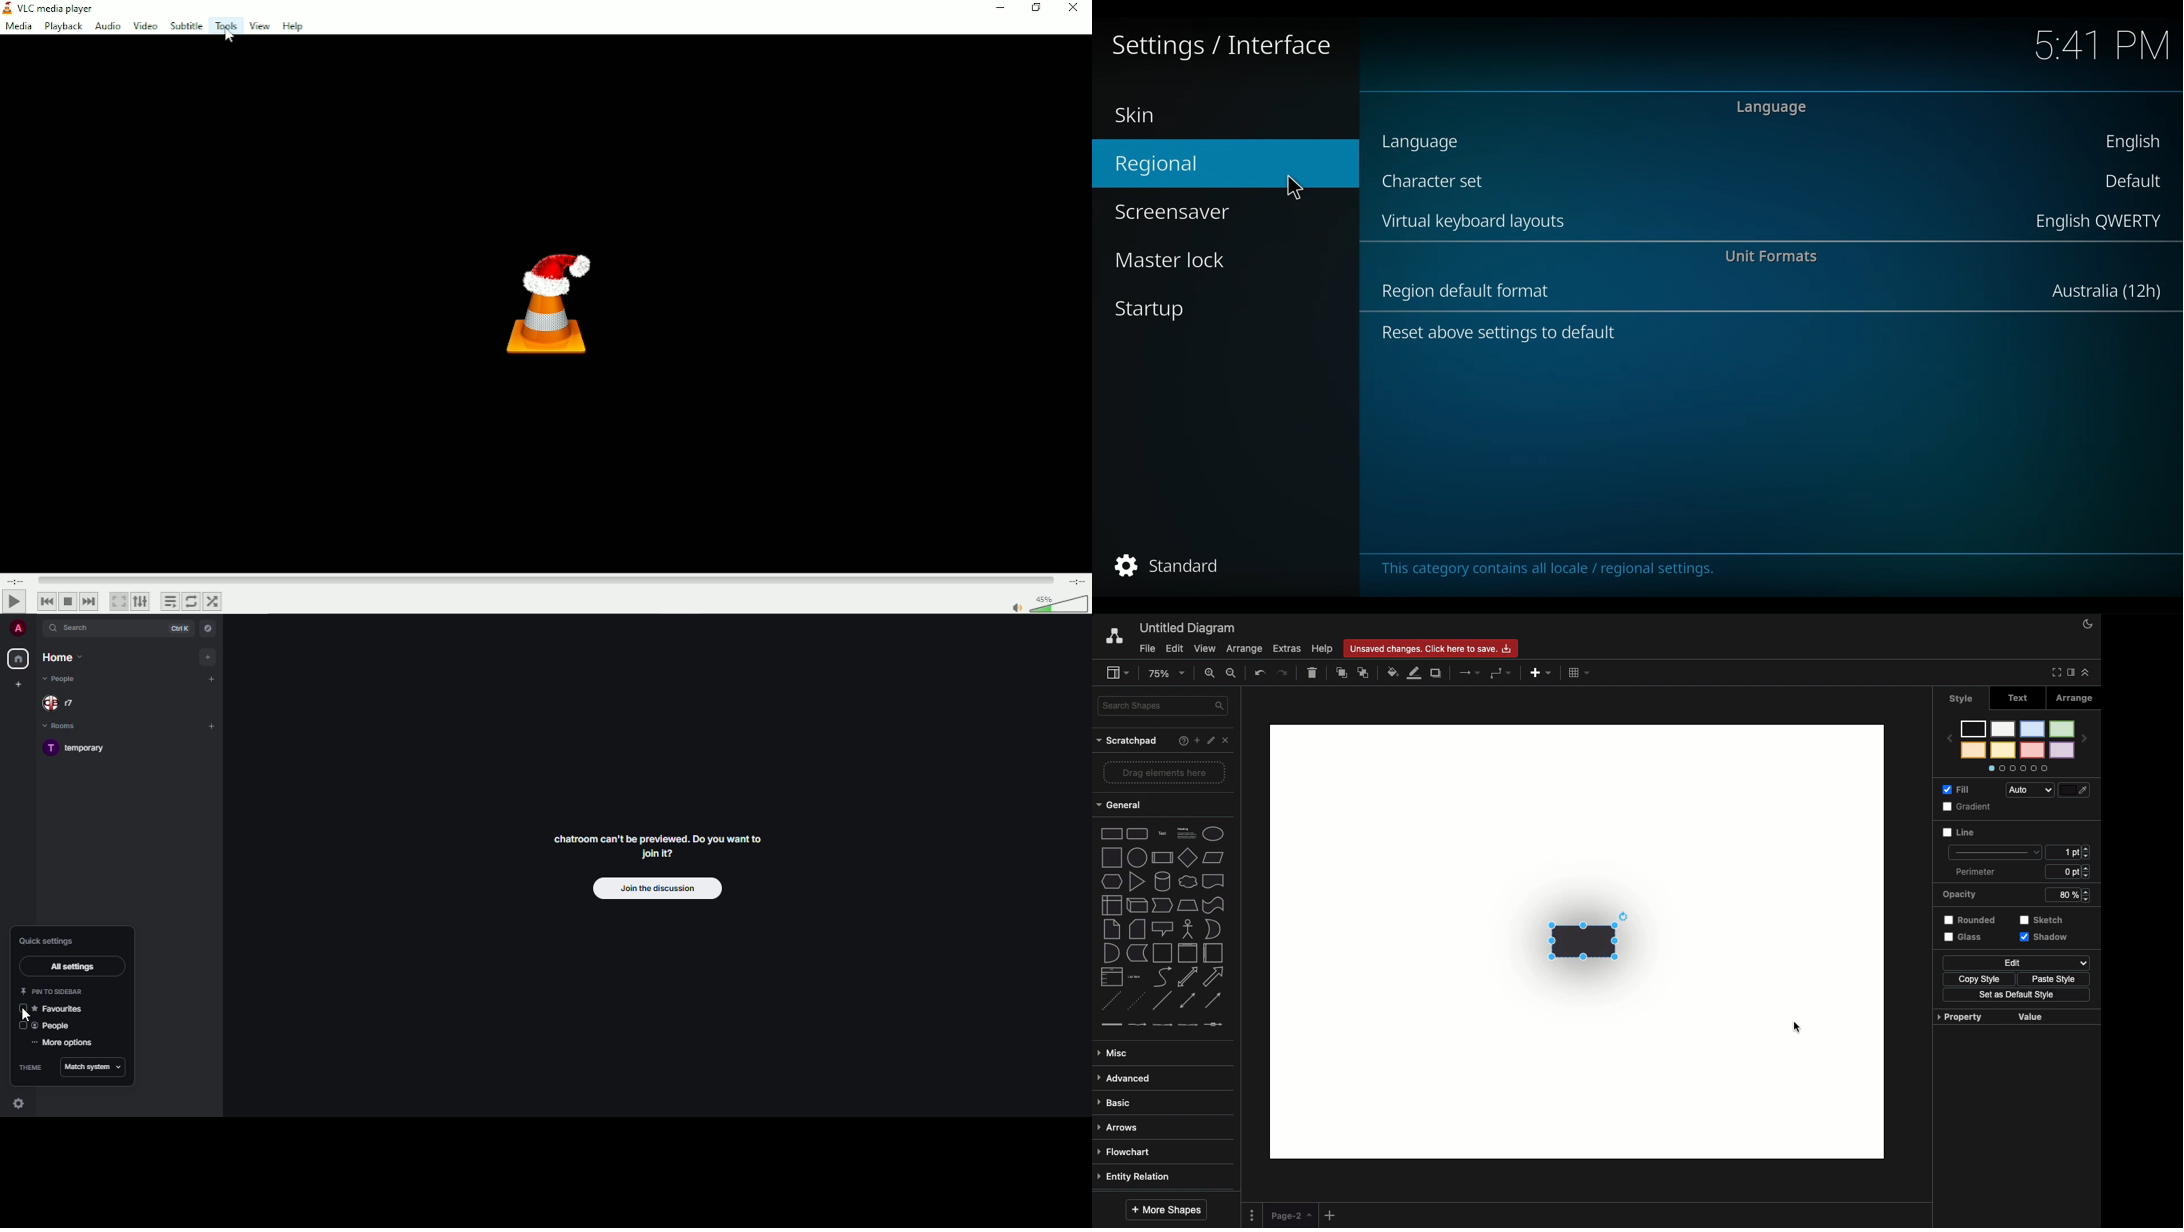 The image size is (2184, 1232). I want to click on Perimeter, so click(1980, 871).